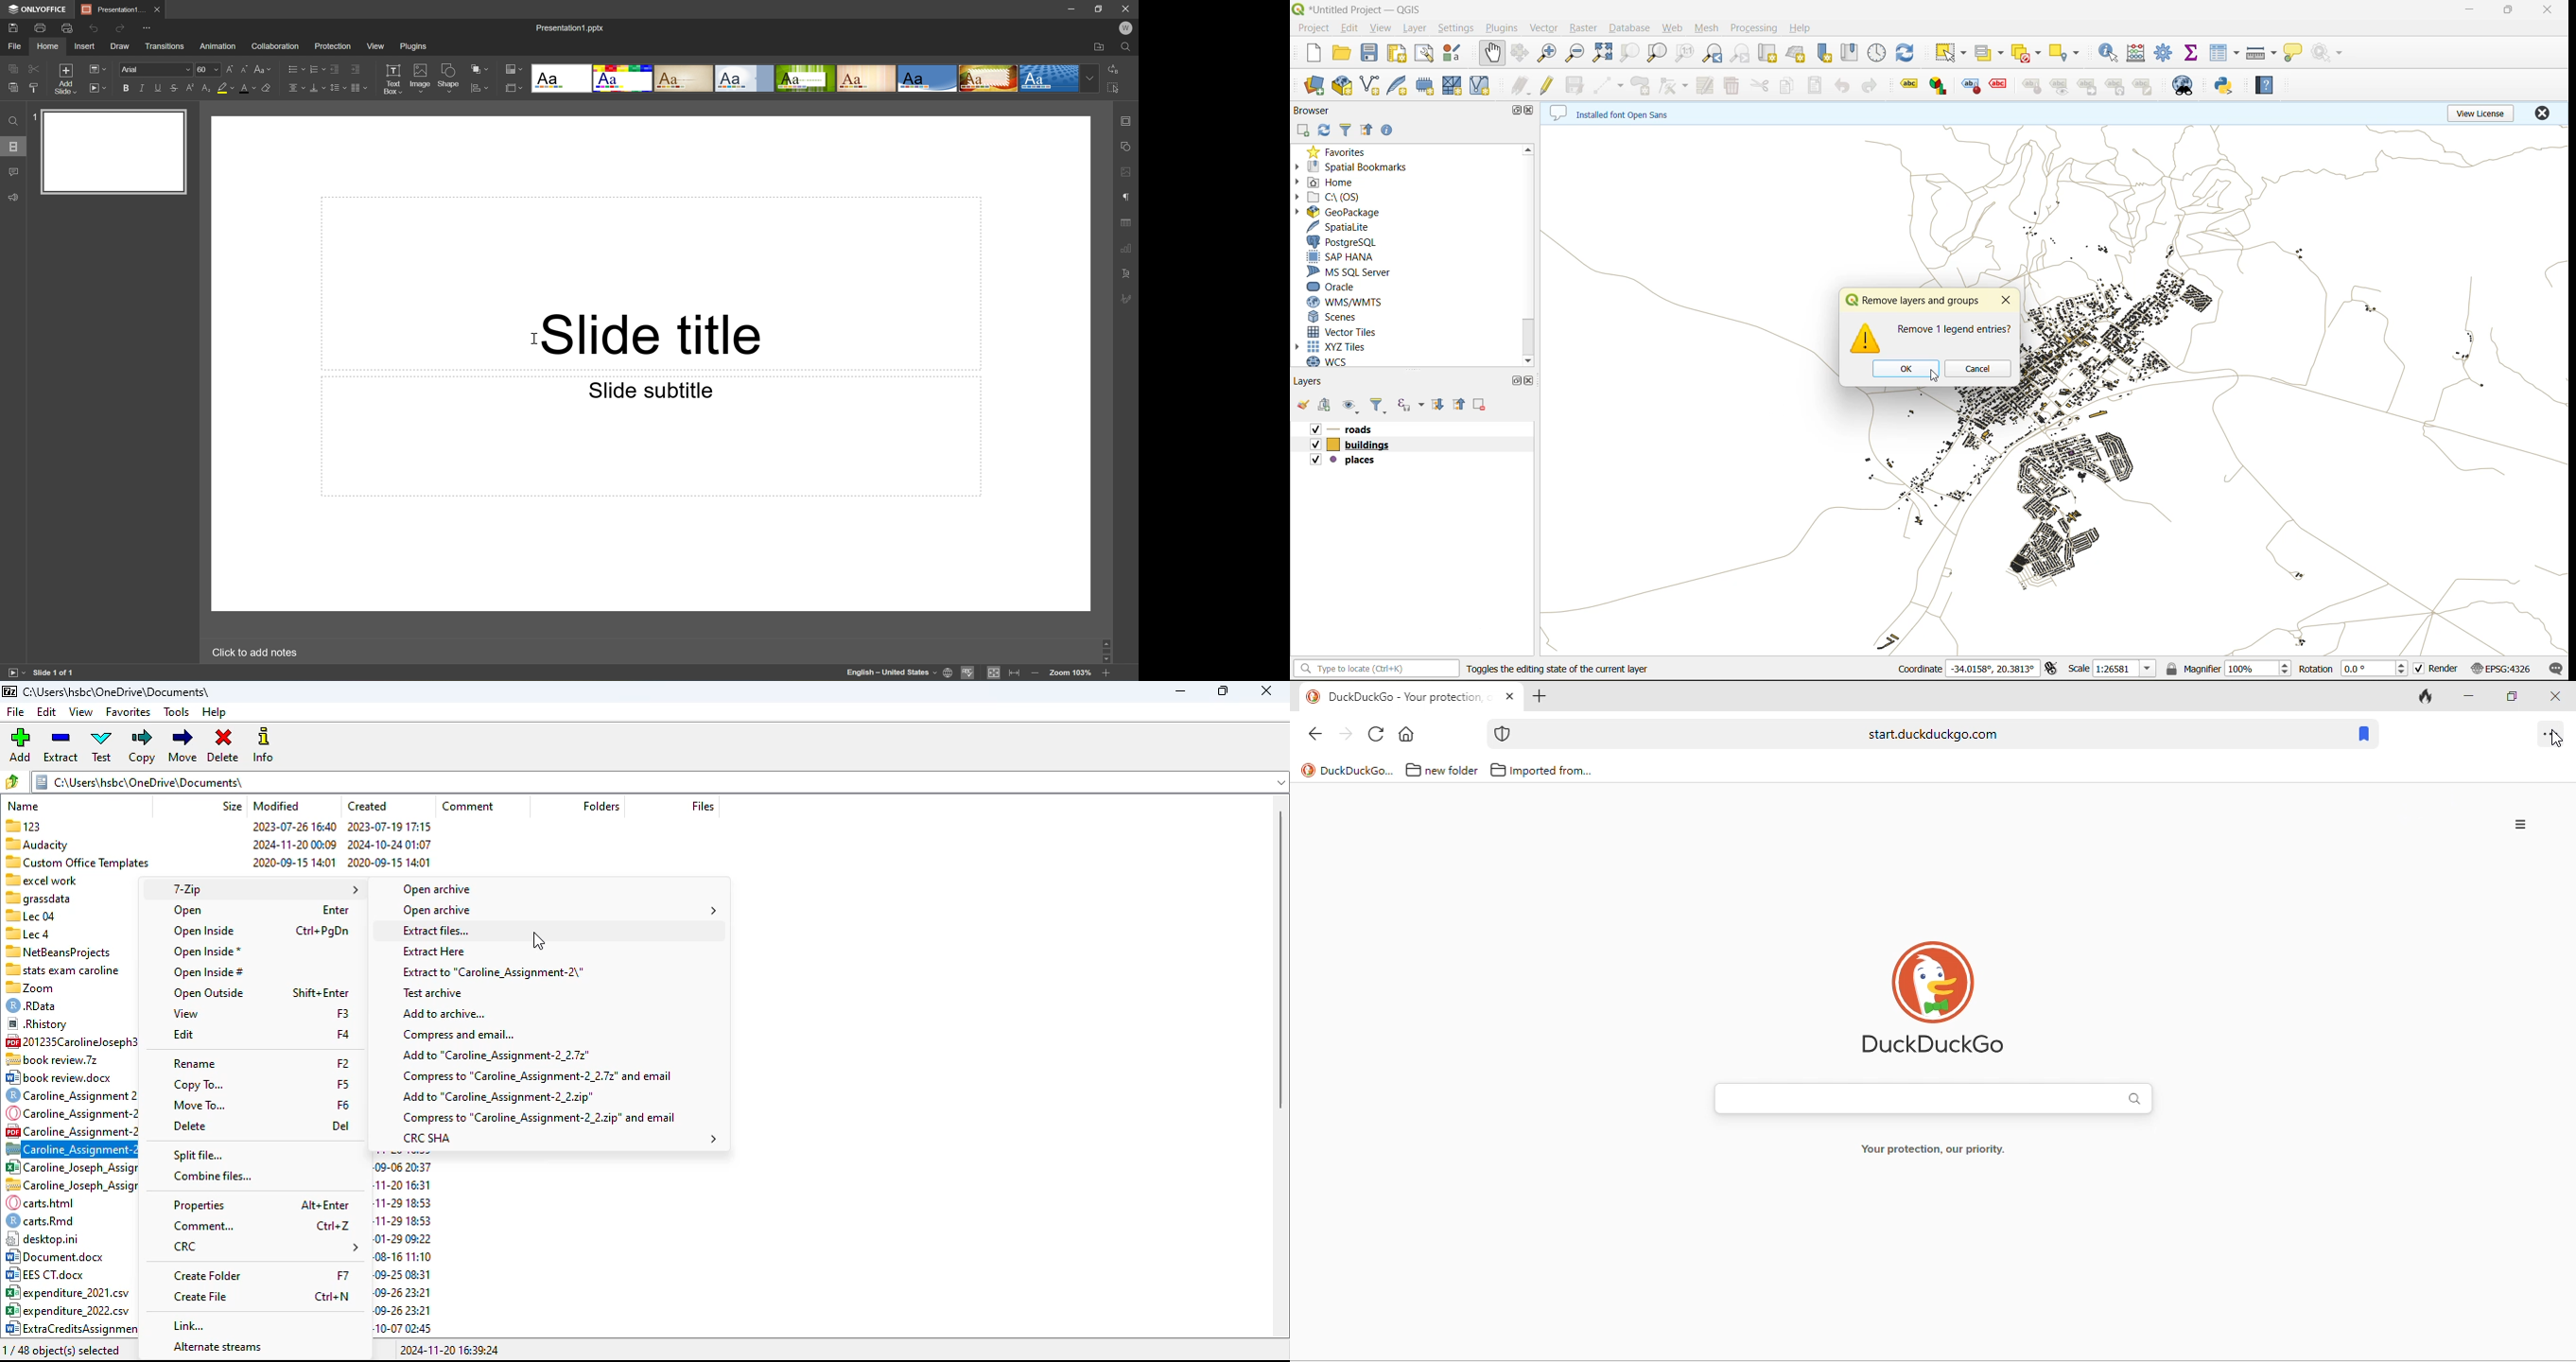  I want to click on .Rhistory 92456 2024-02-28 00:24 2022-11-26 17:25, so click(70, 1026).